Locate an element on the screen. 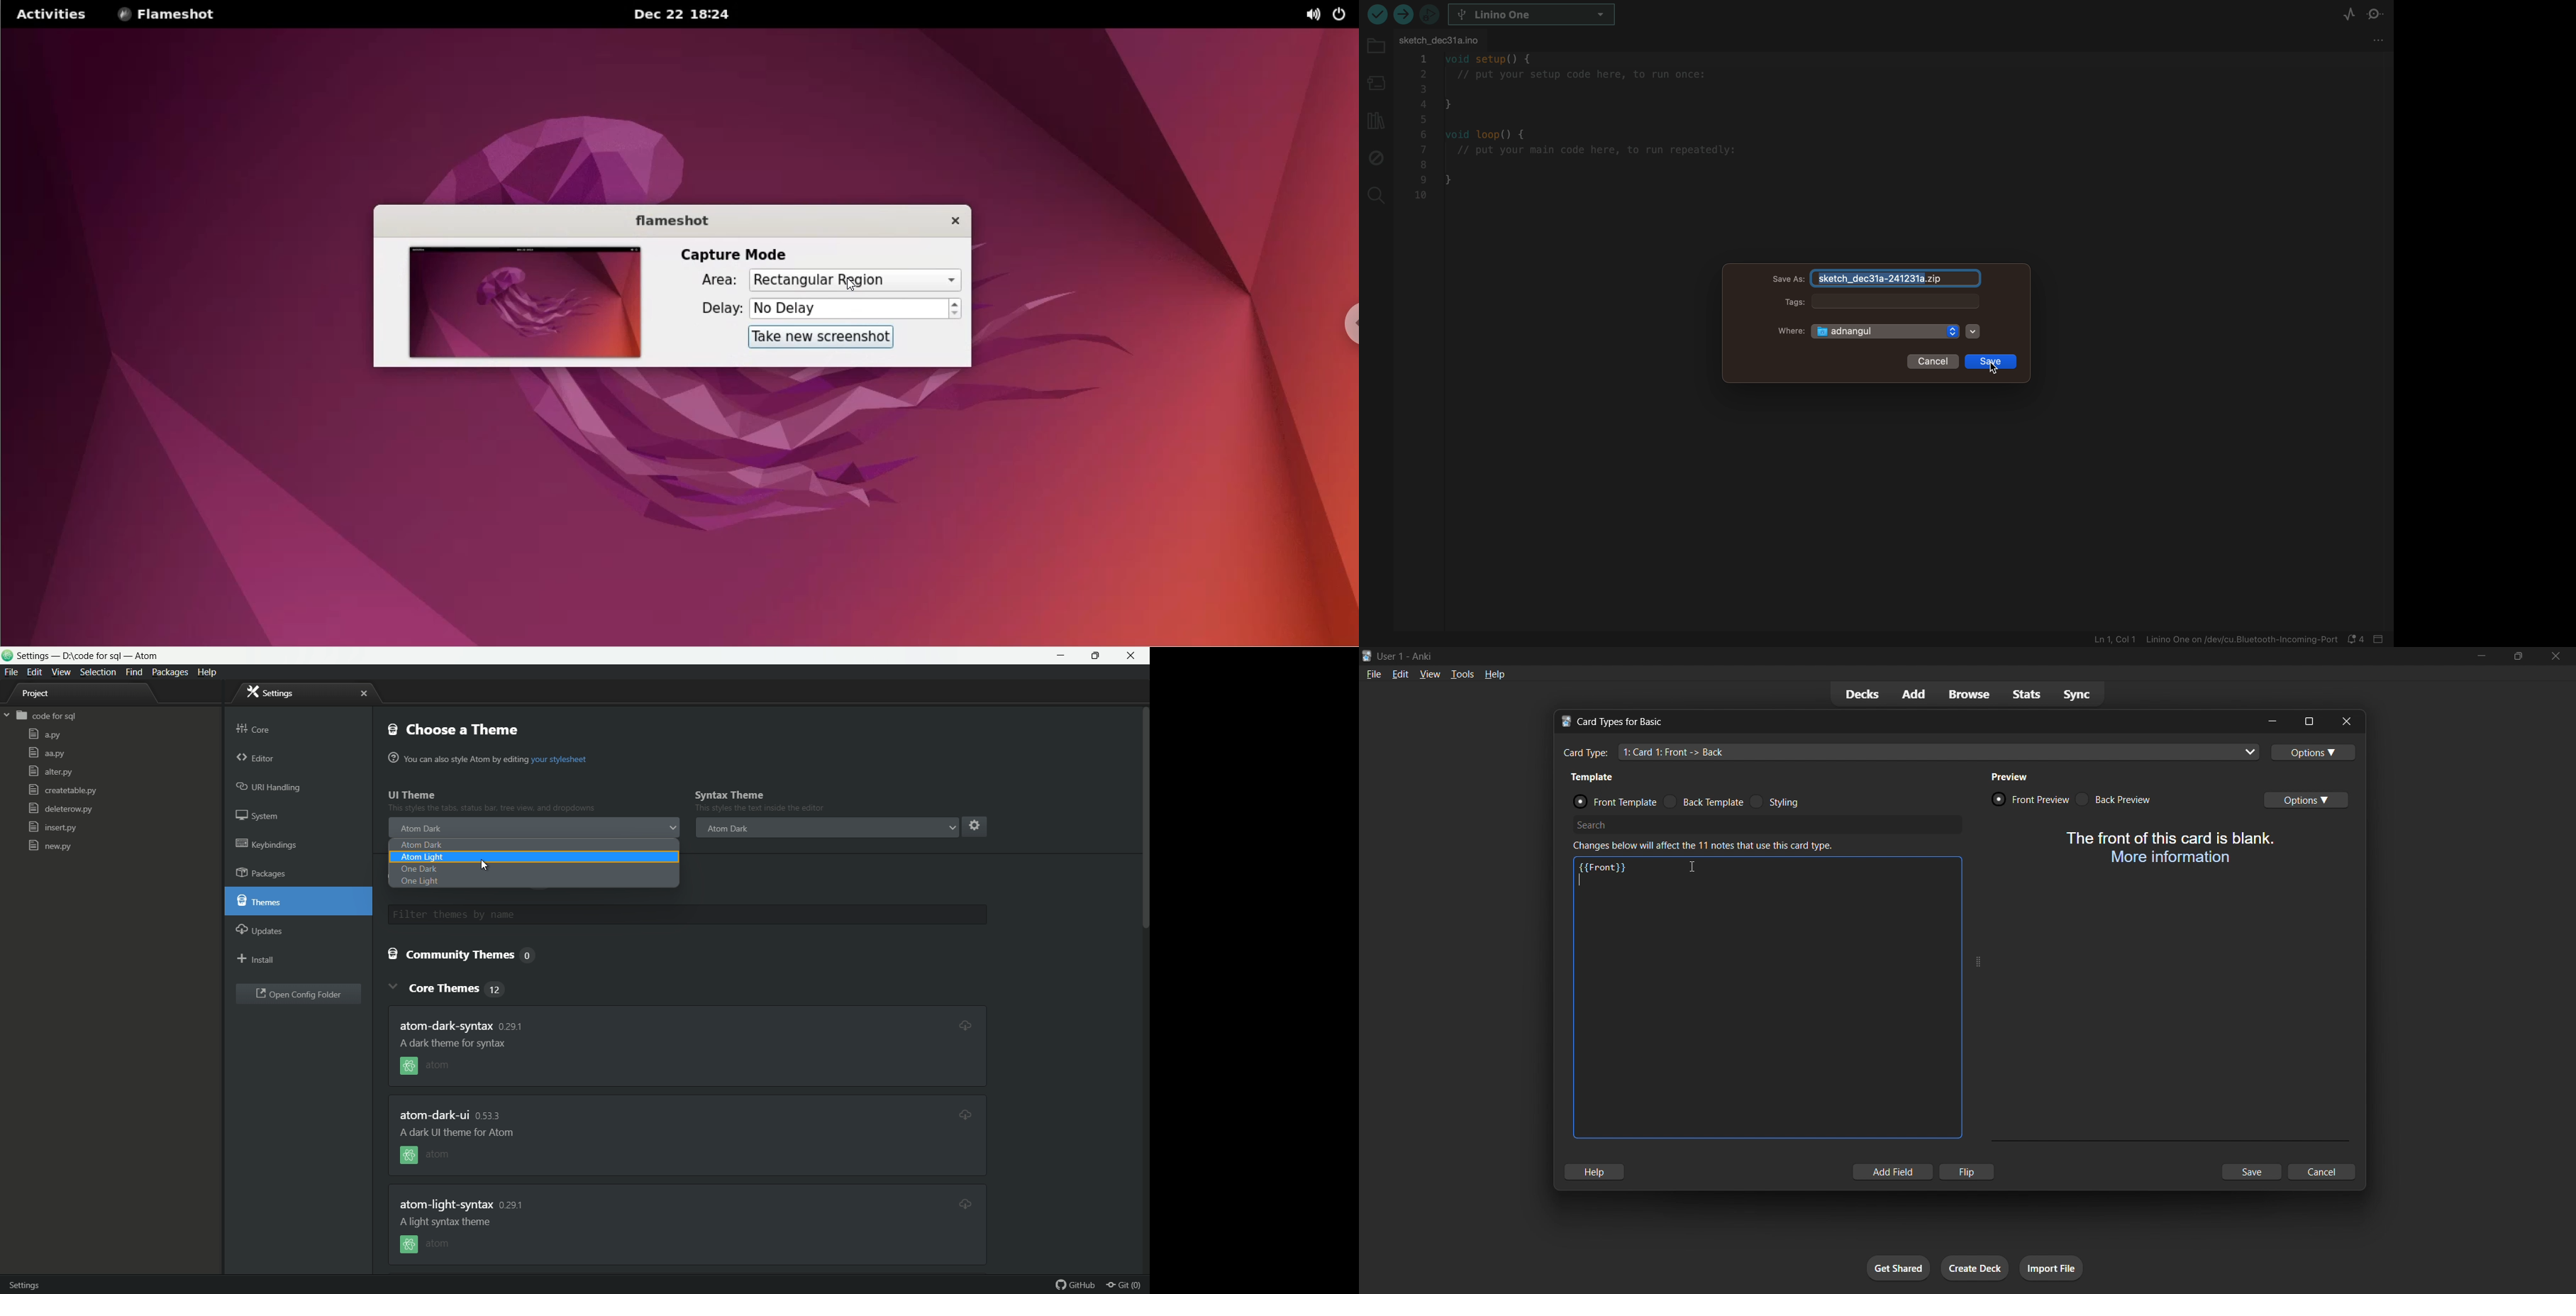 The width and height of the screenshot is (2576, 1316). view is located at coordinates (1427, 674).